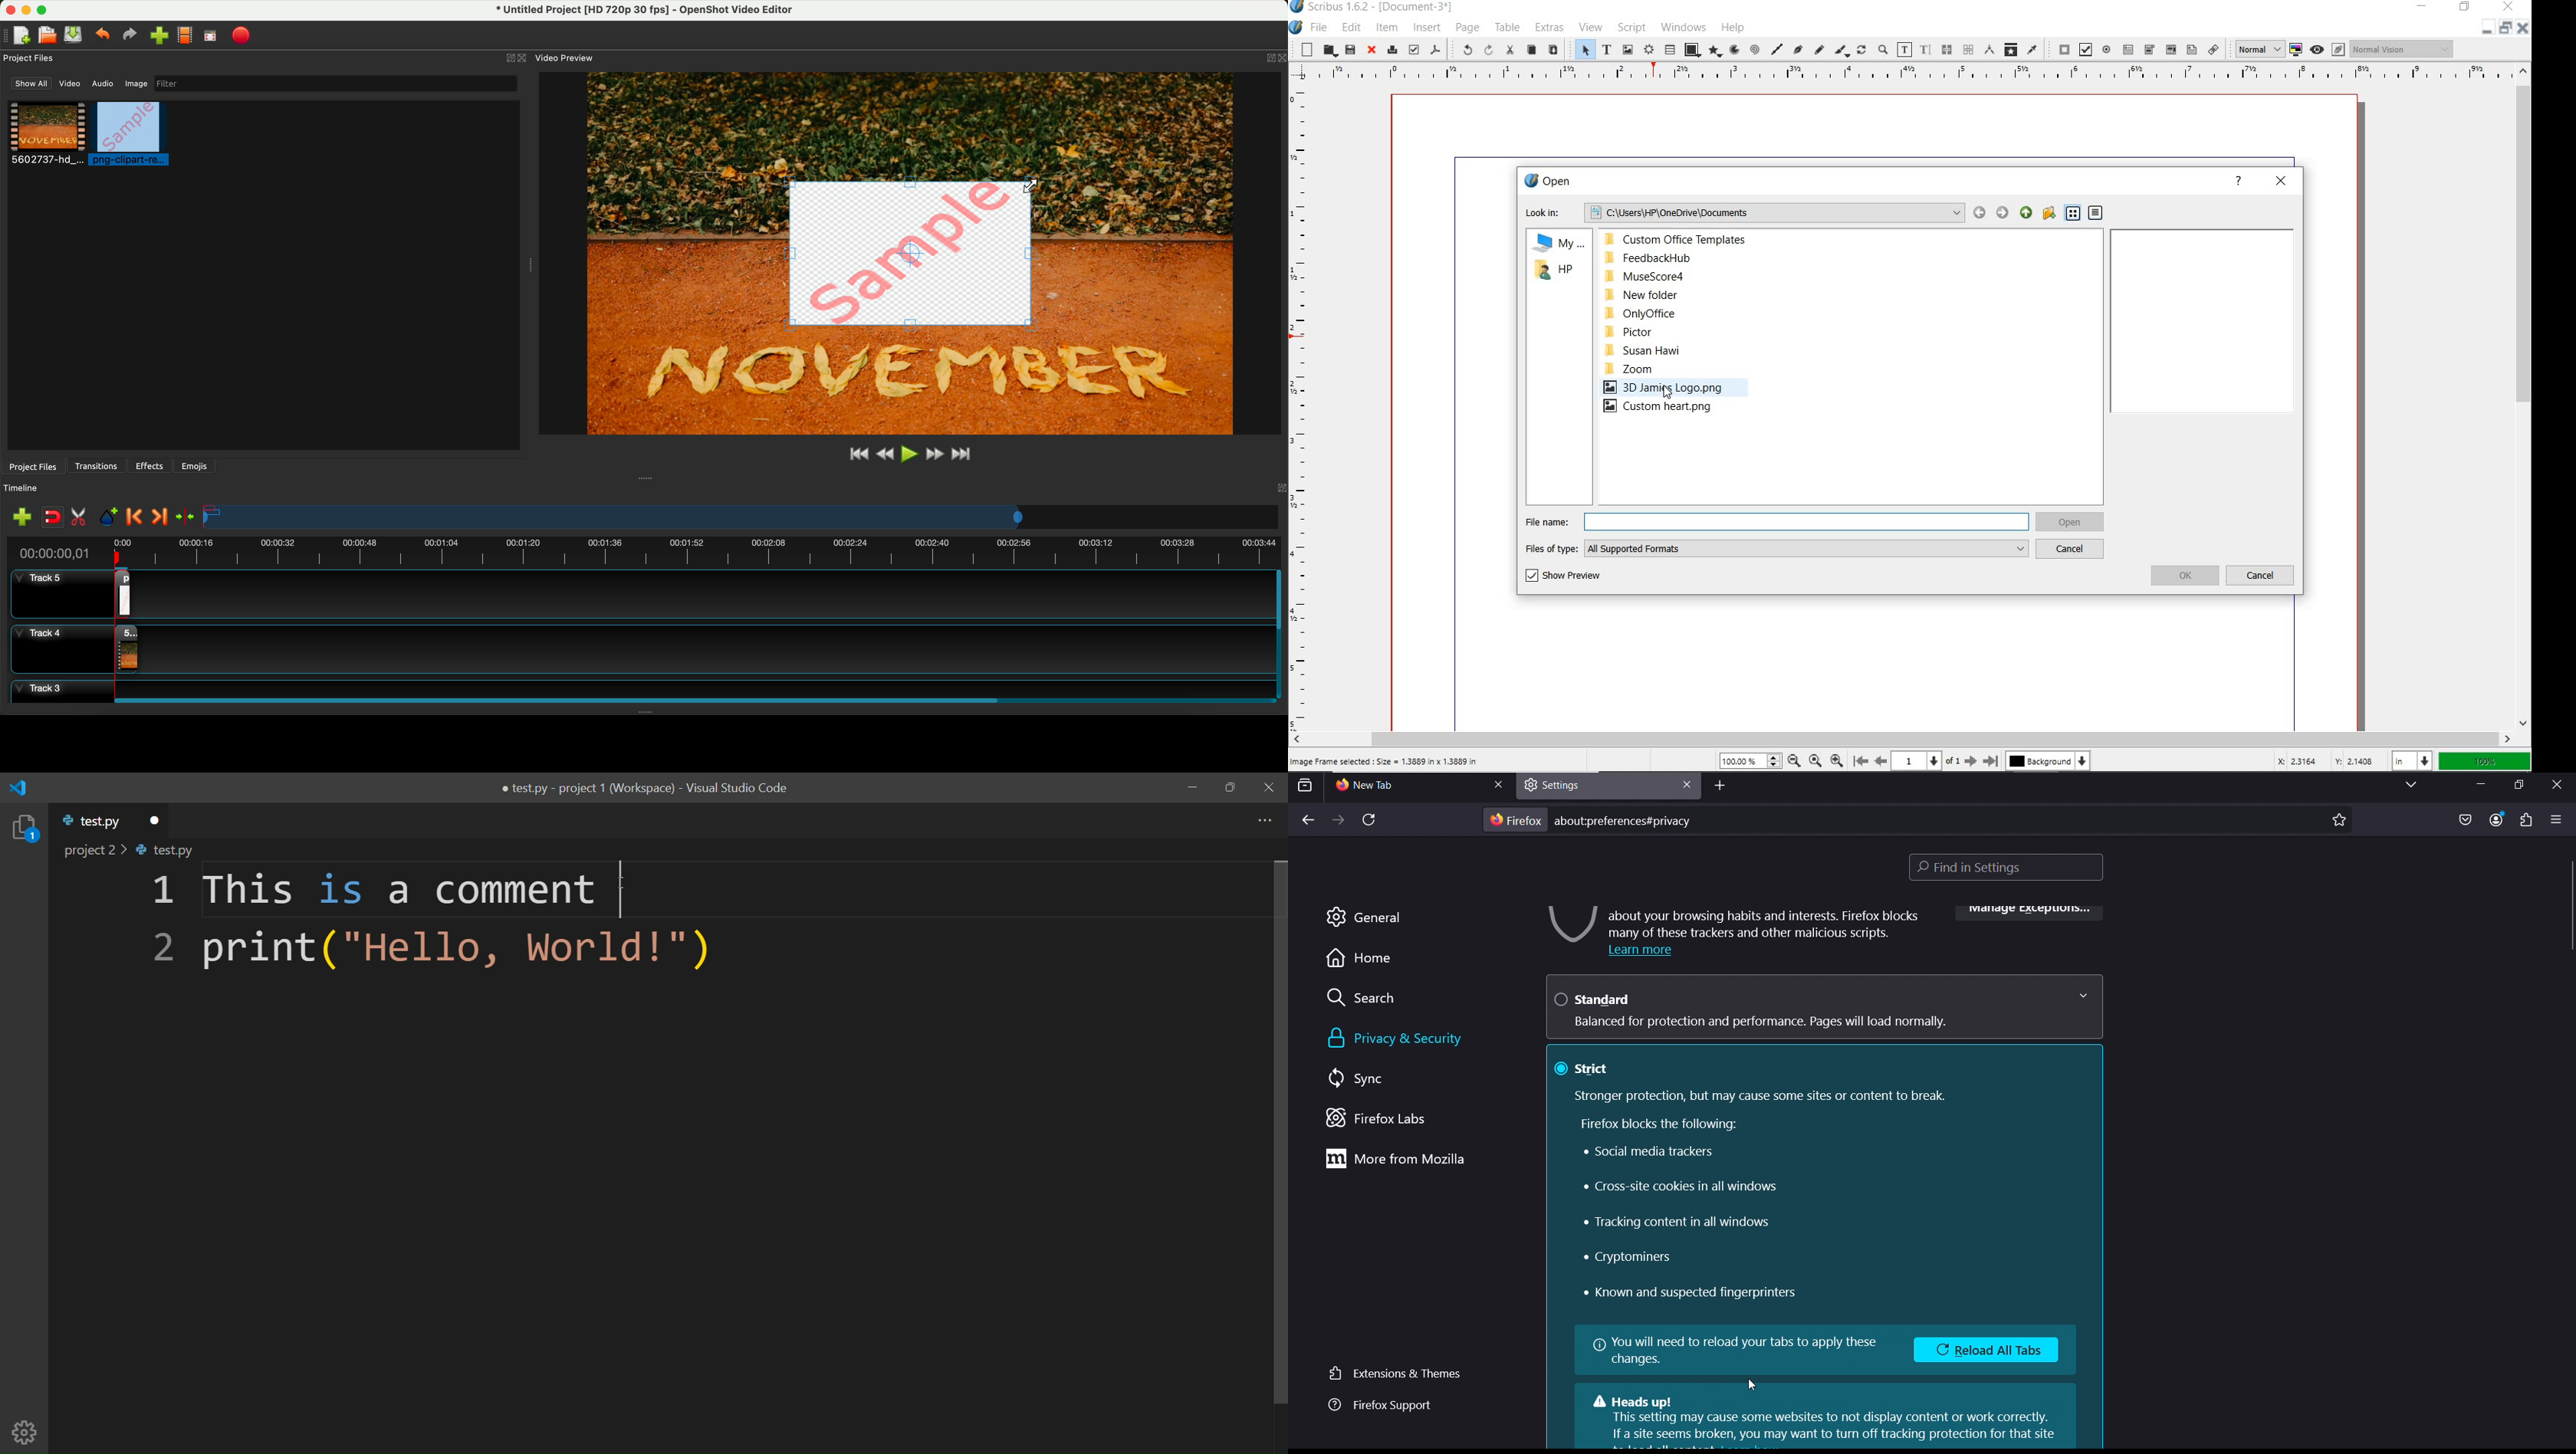  What do you see at coordinates (1648, 50) in the screenshot?
I see `render frame` at bounding box center [1648, 50].